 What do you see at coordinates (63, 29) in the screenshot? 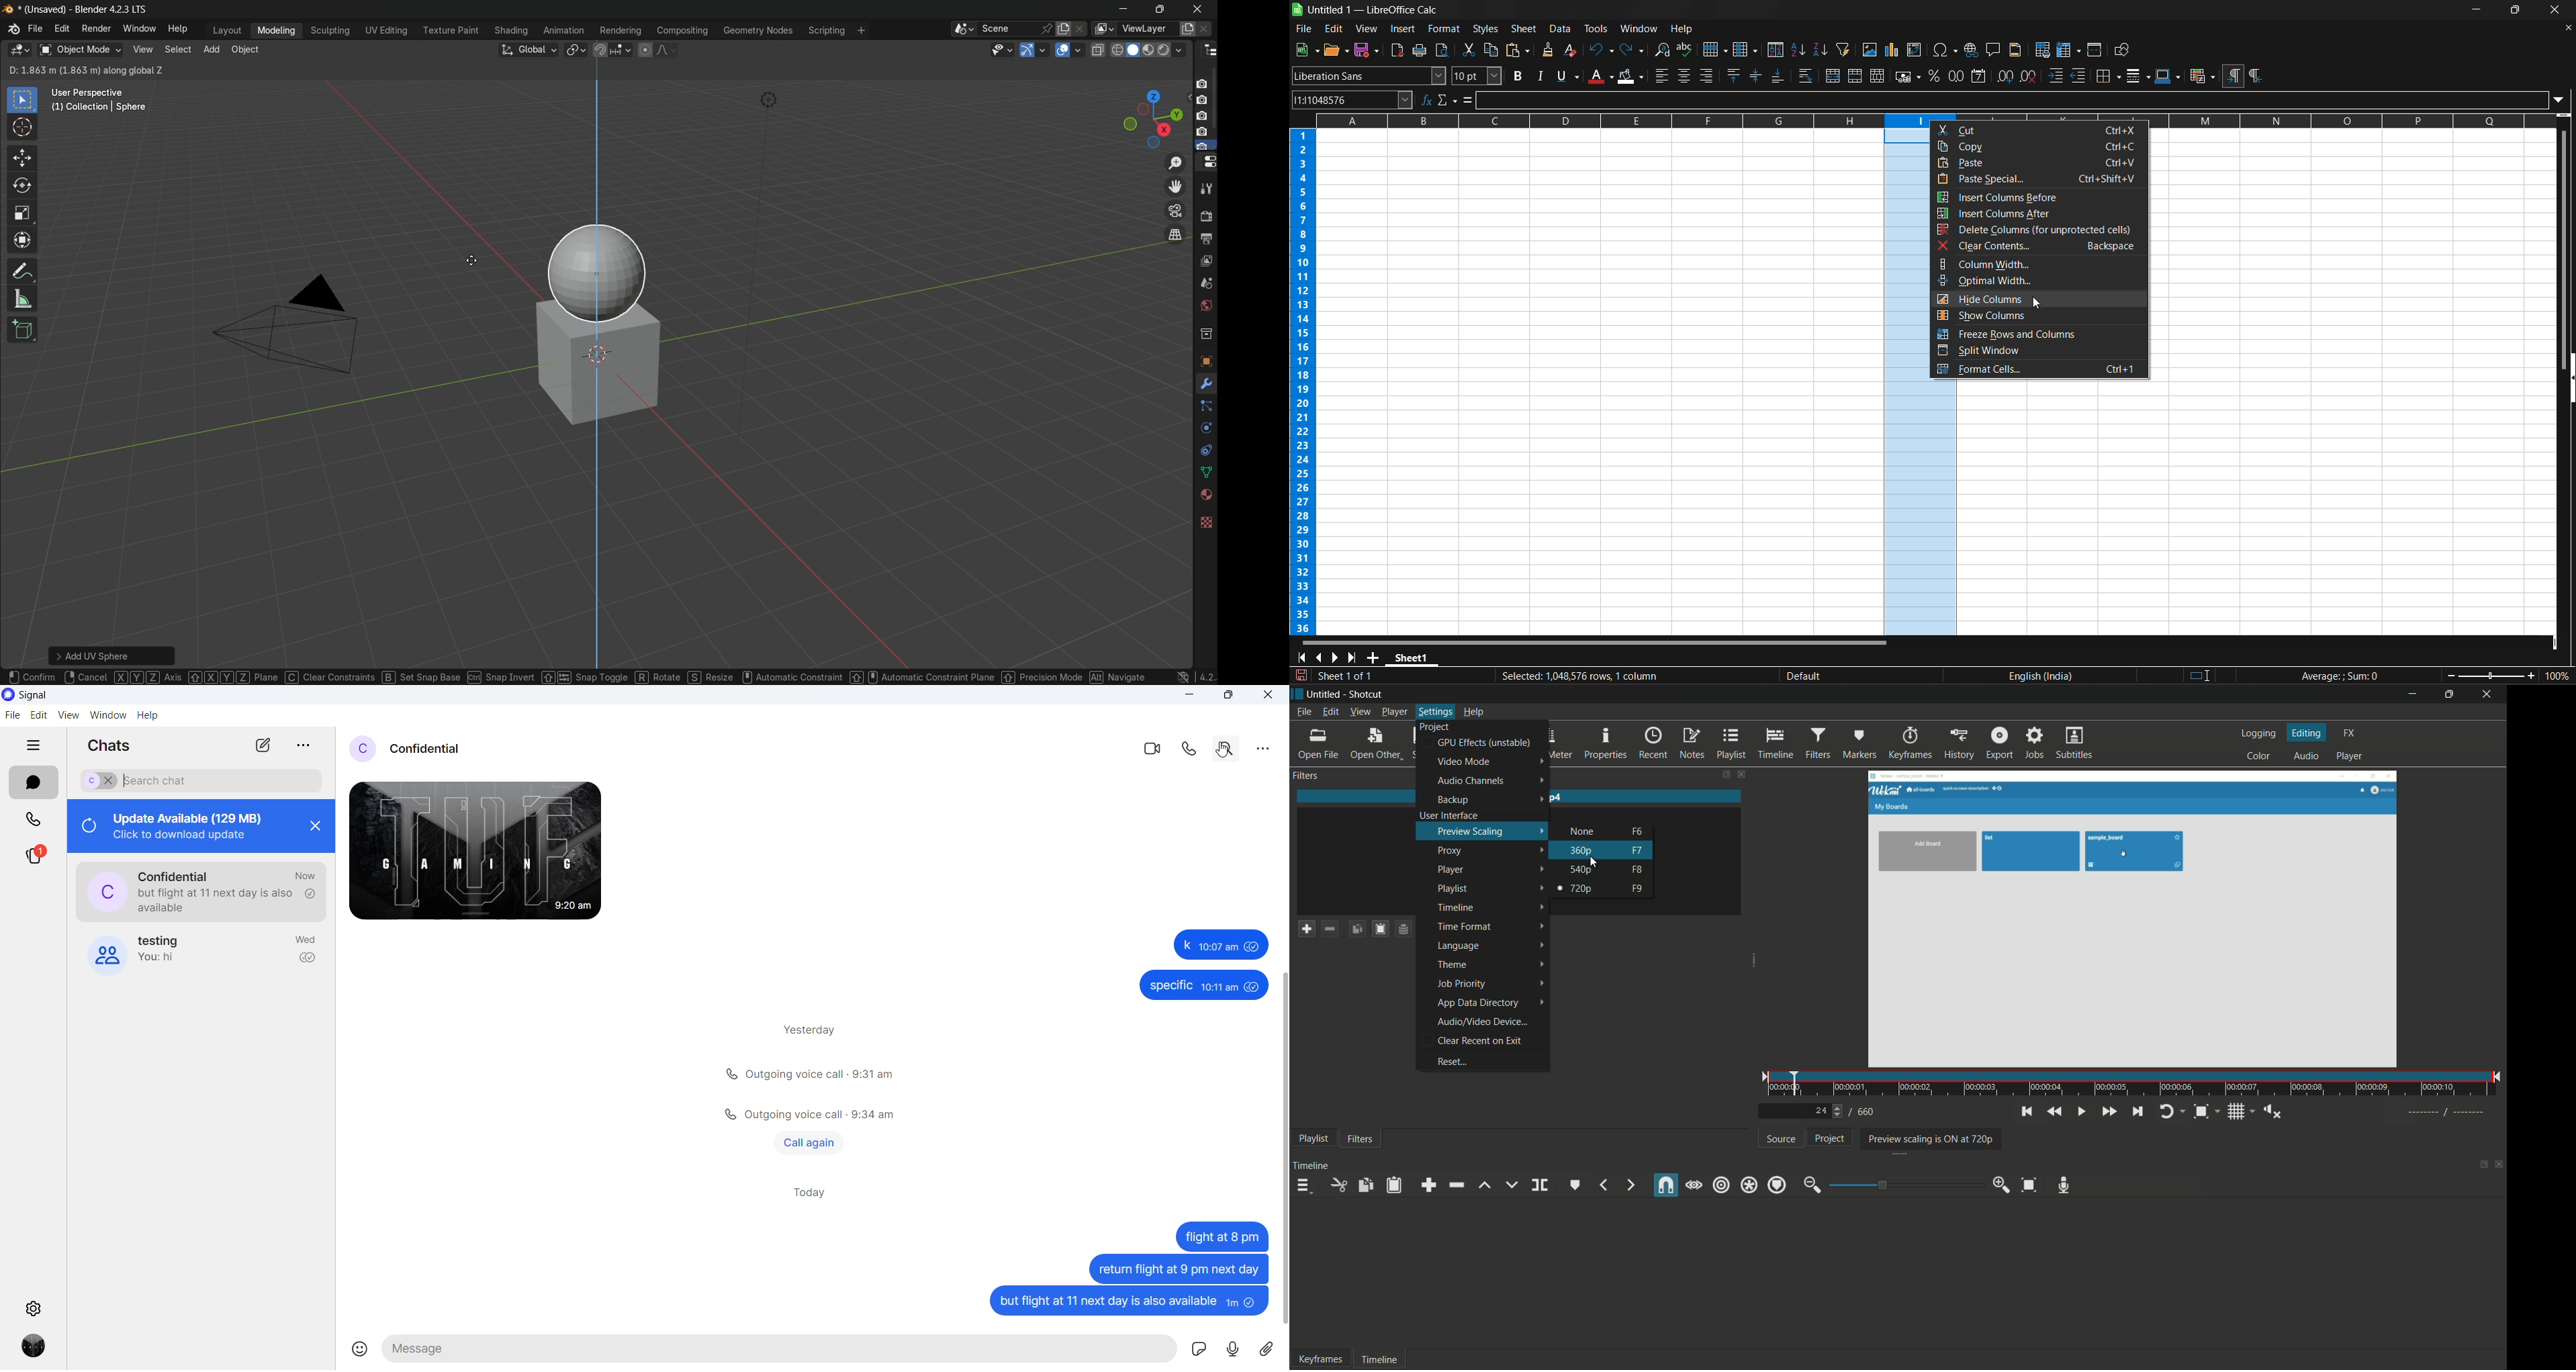
I see `edit menu` at bounding box center [63, 29].